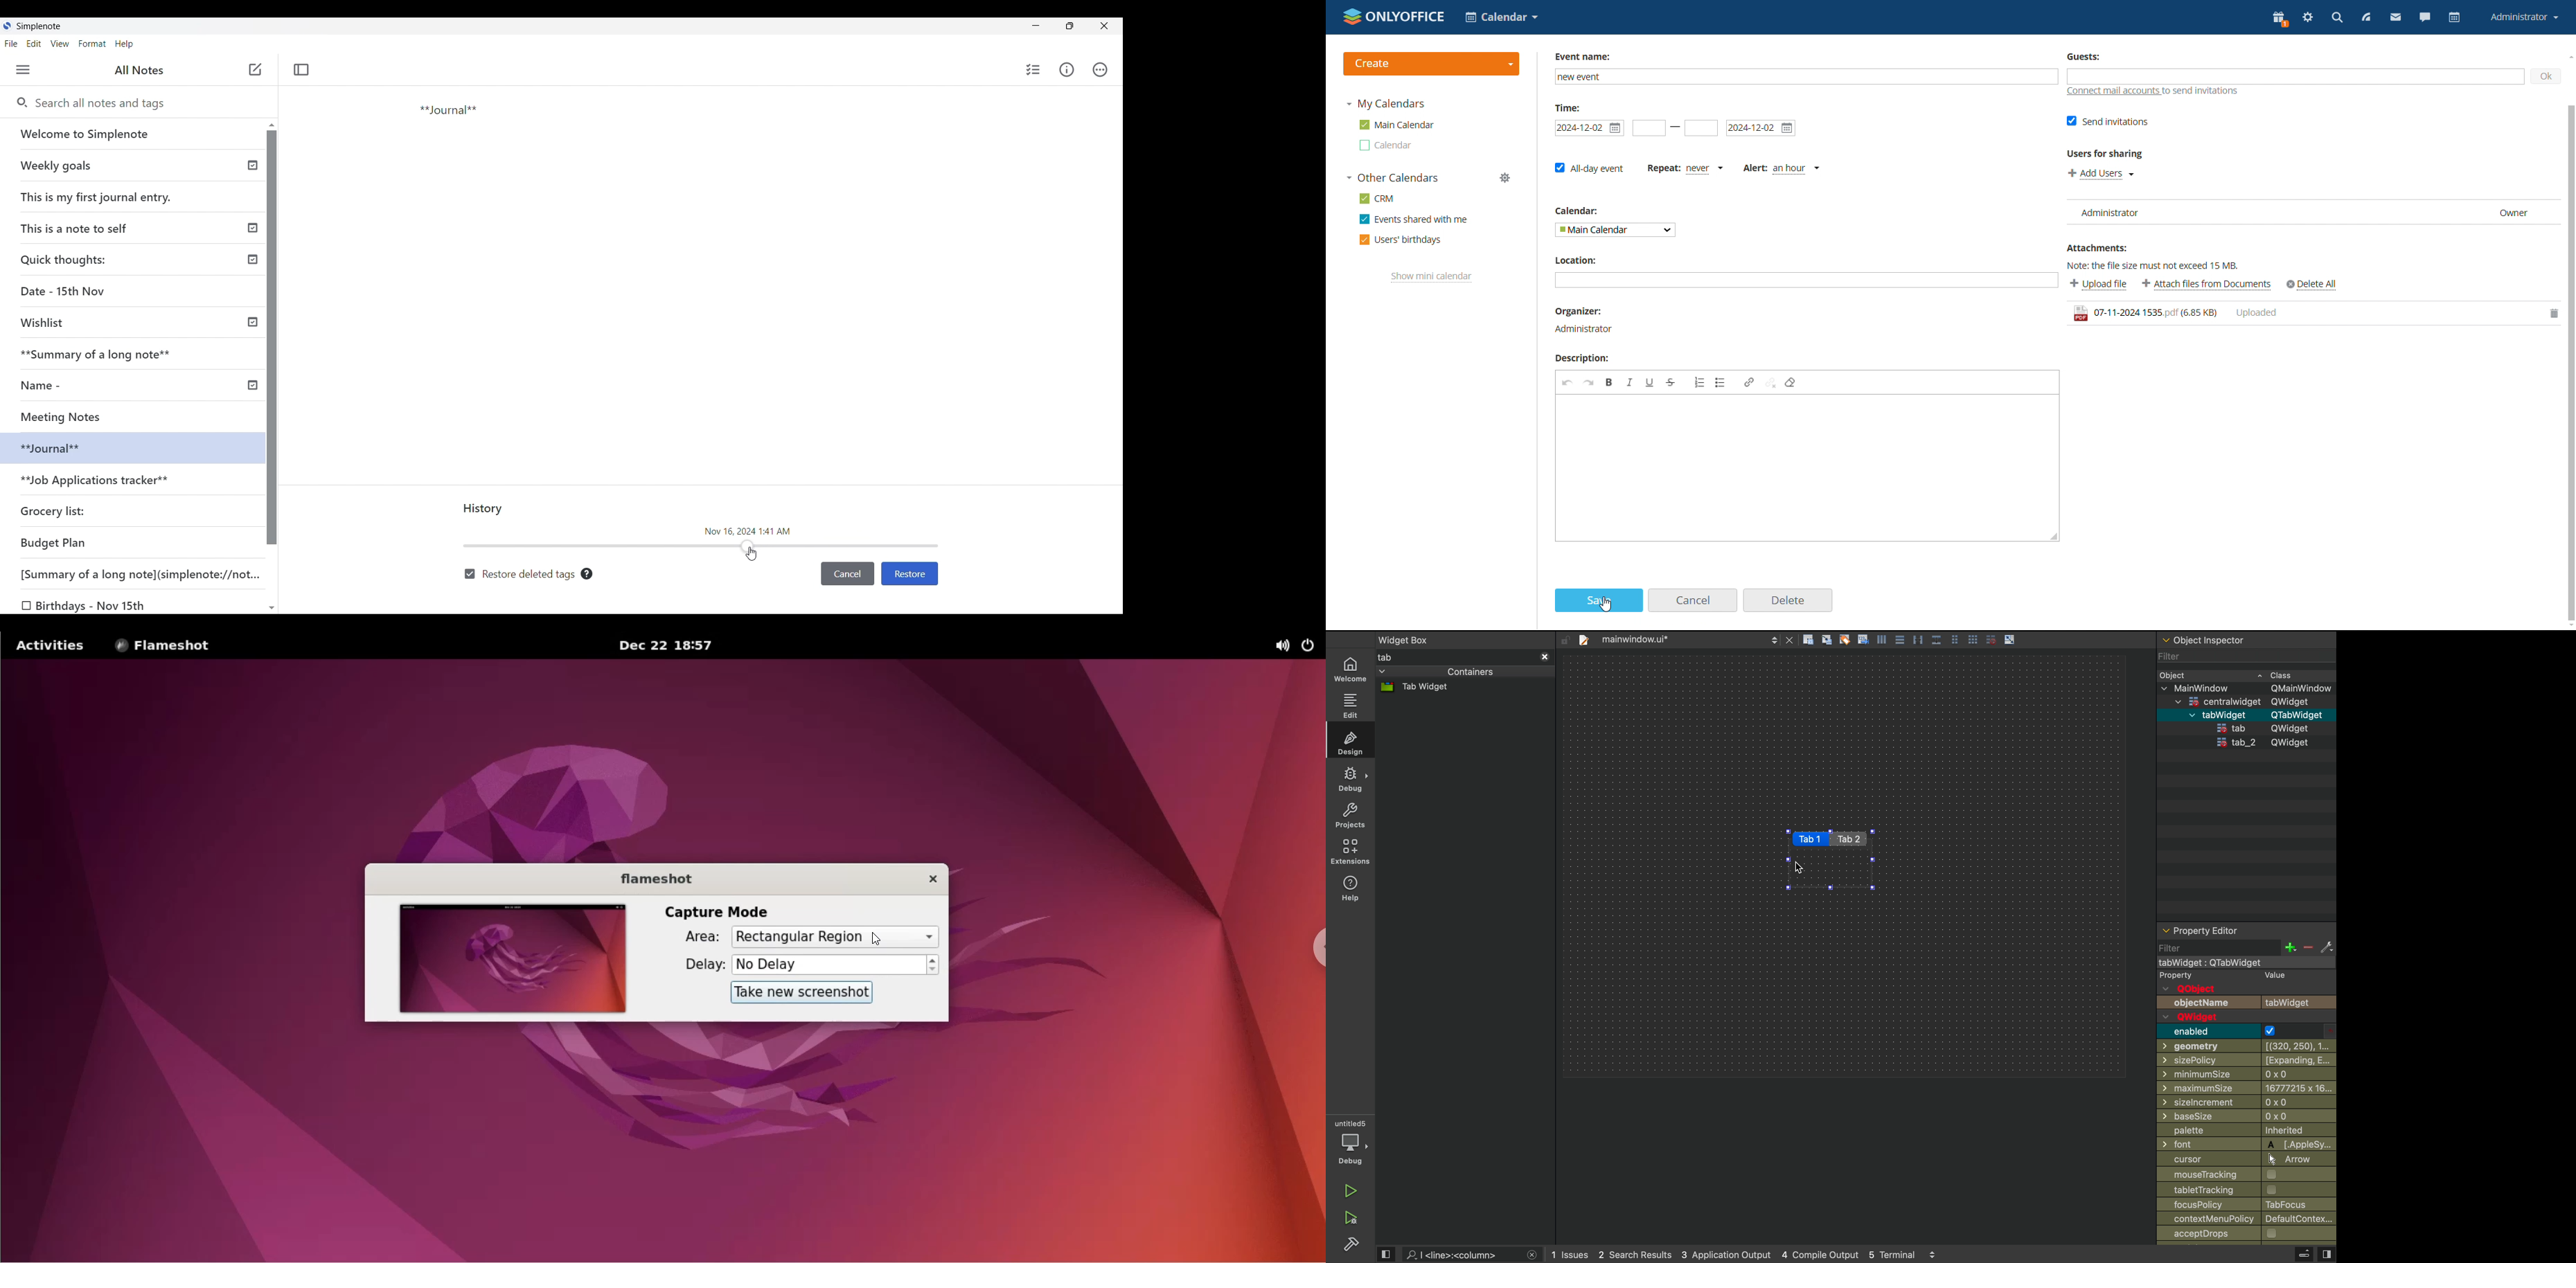  I want to click on Published notes indicated by check icon, so click(253, 275).